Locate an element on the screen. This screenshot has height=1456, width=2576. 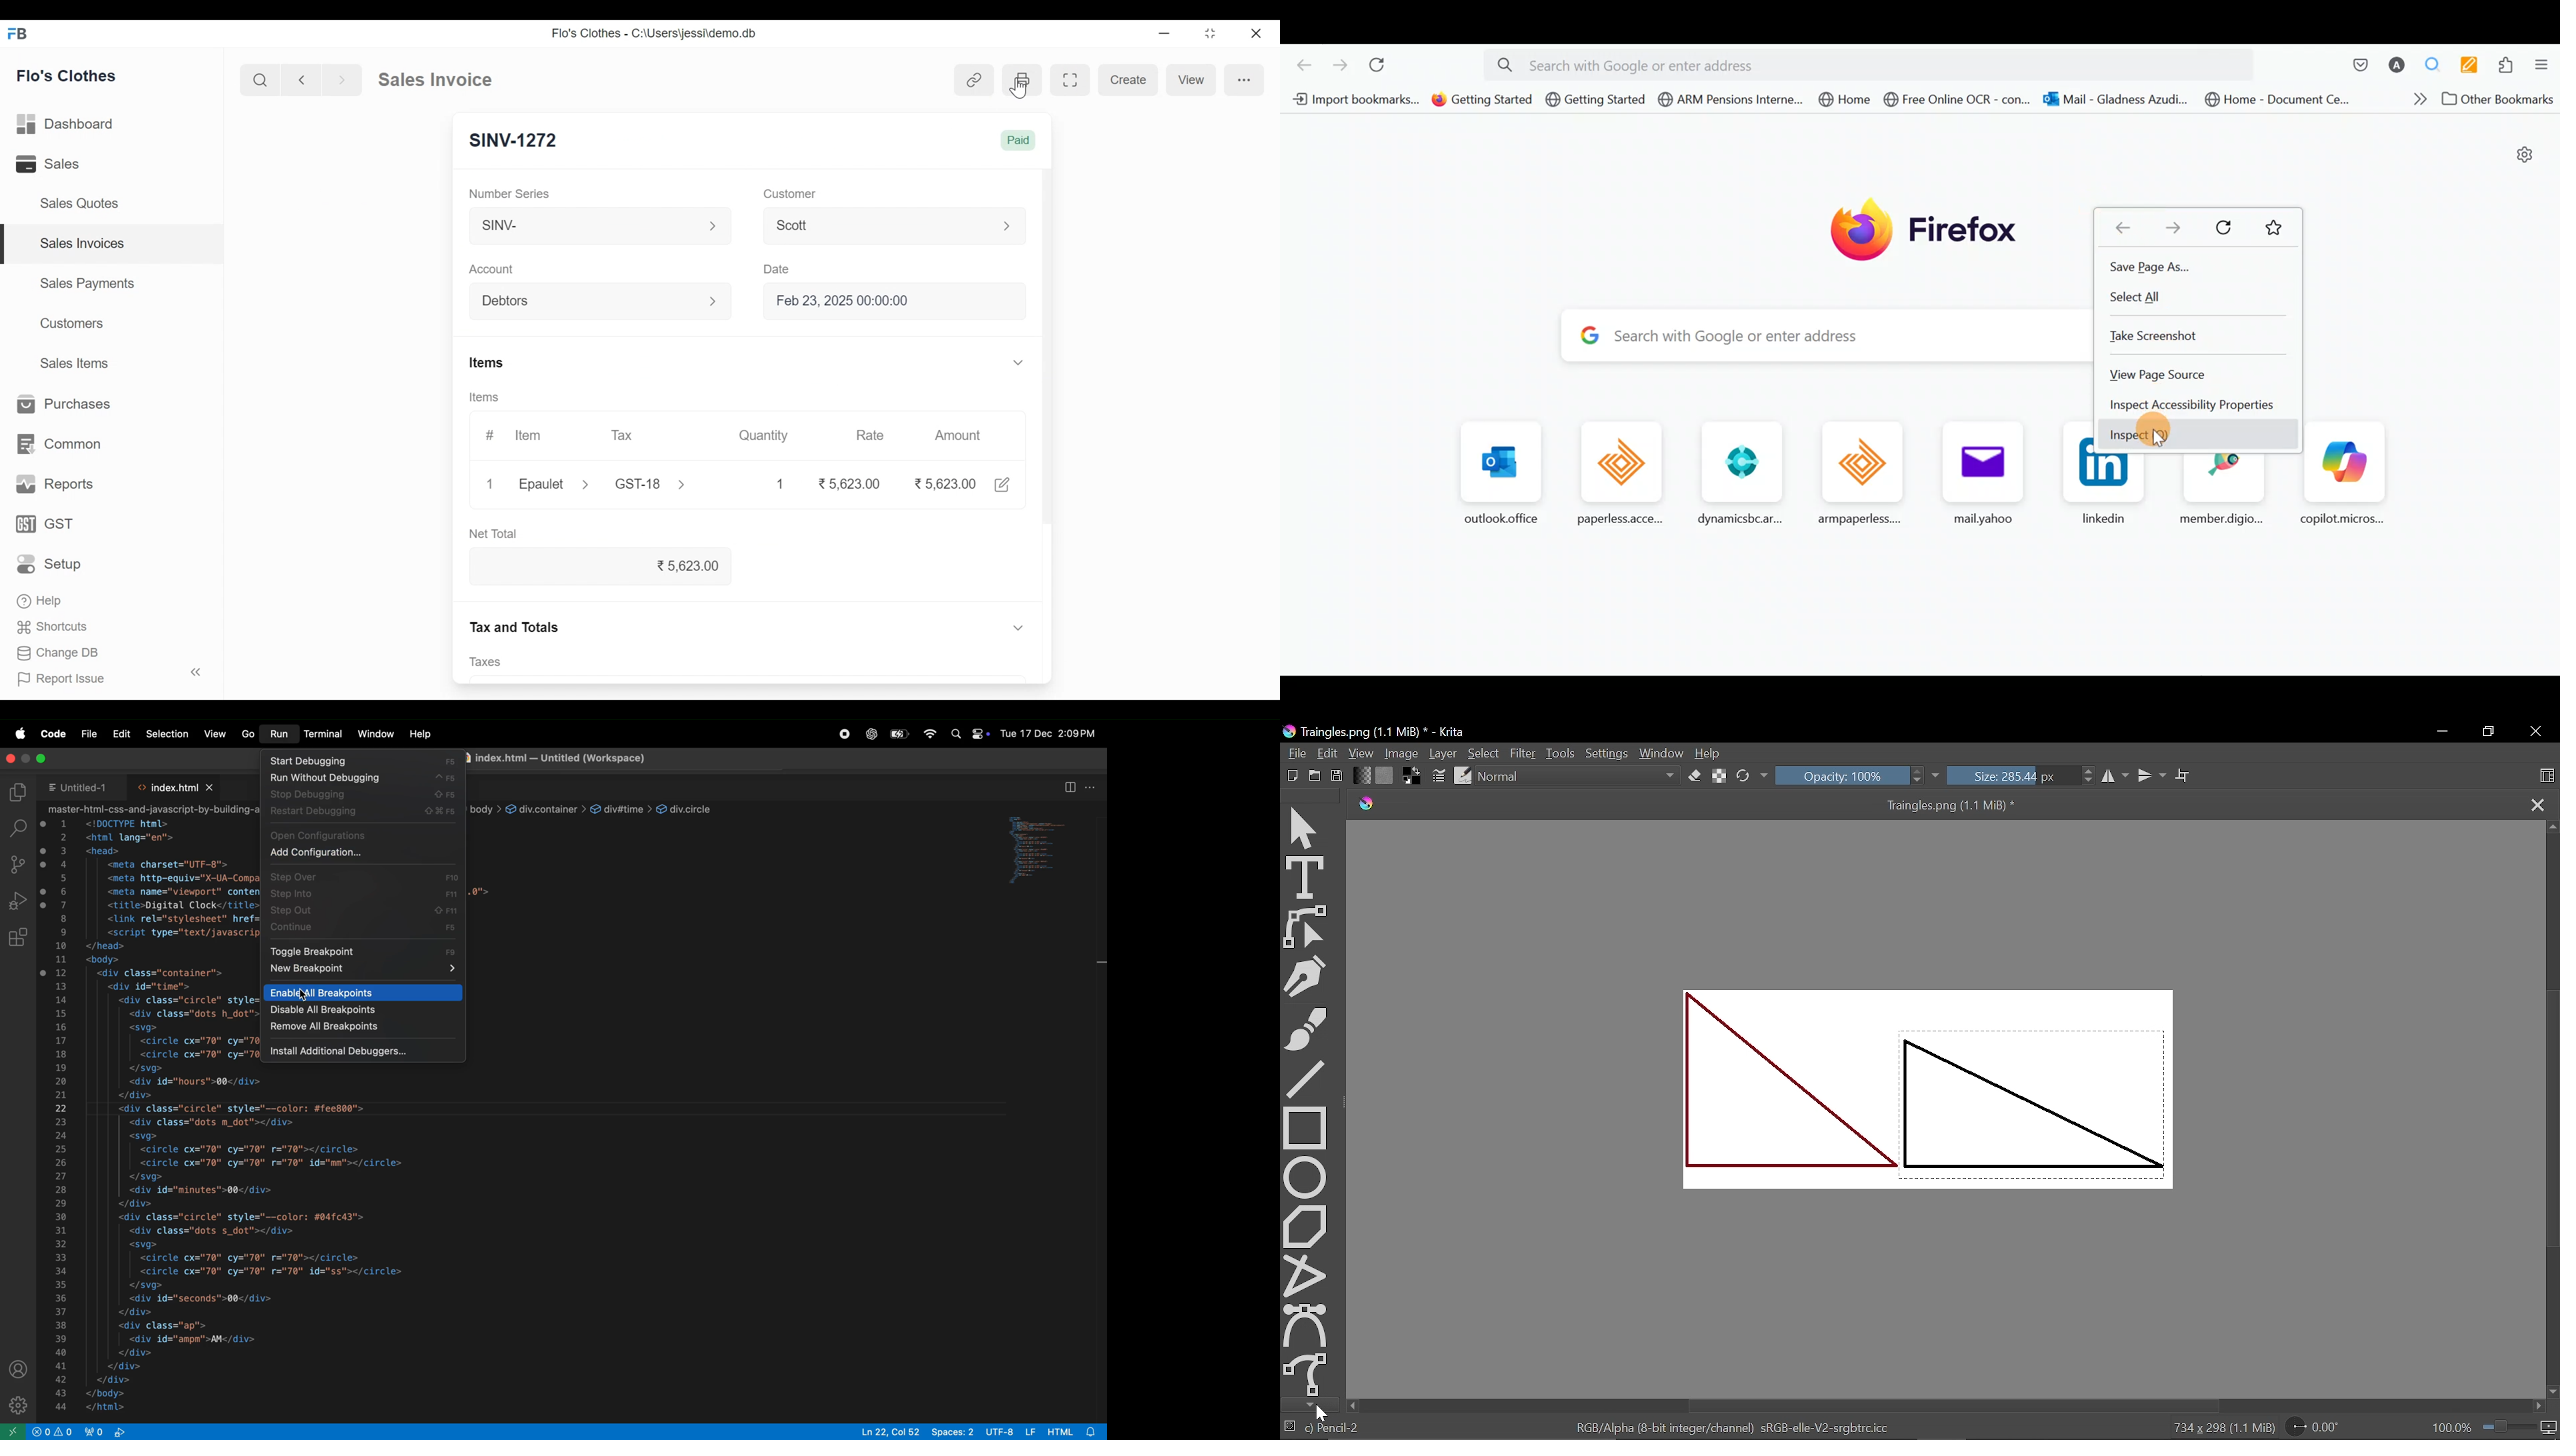
Sales Payments is located at coordinates (89, 283).